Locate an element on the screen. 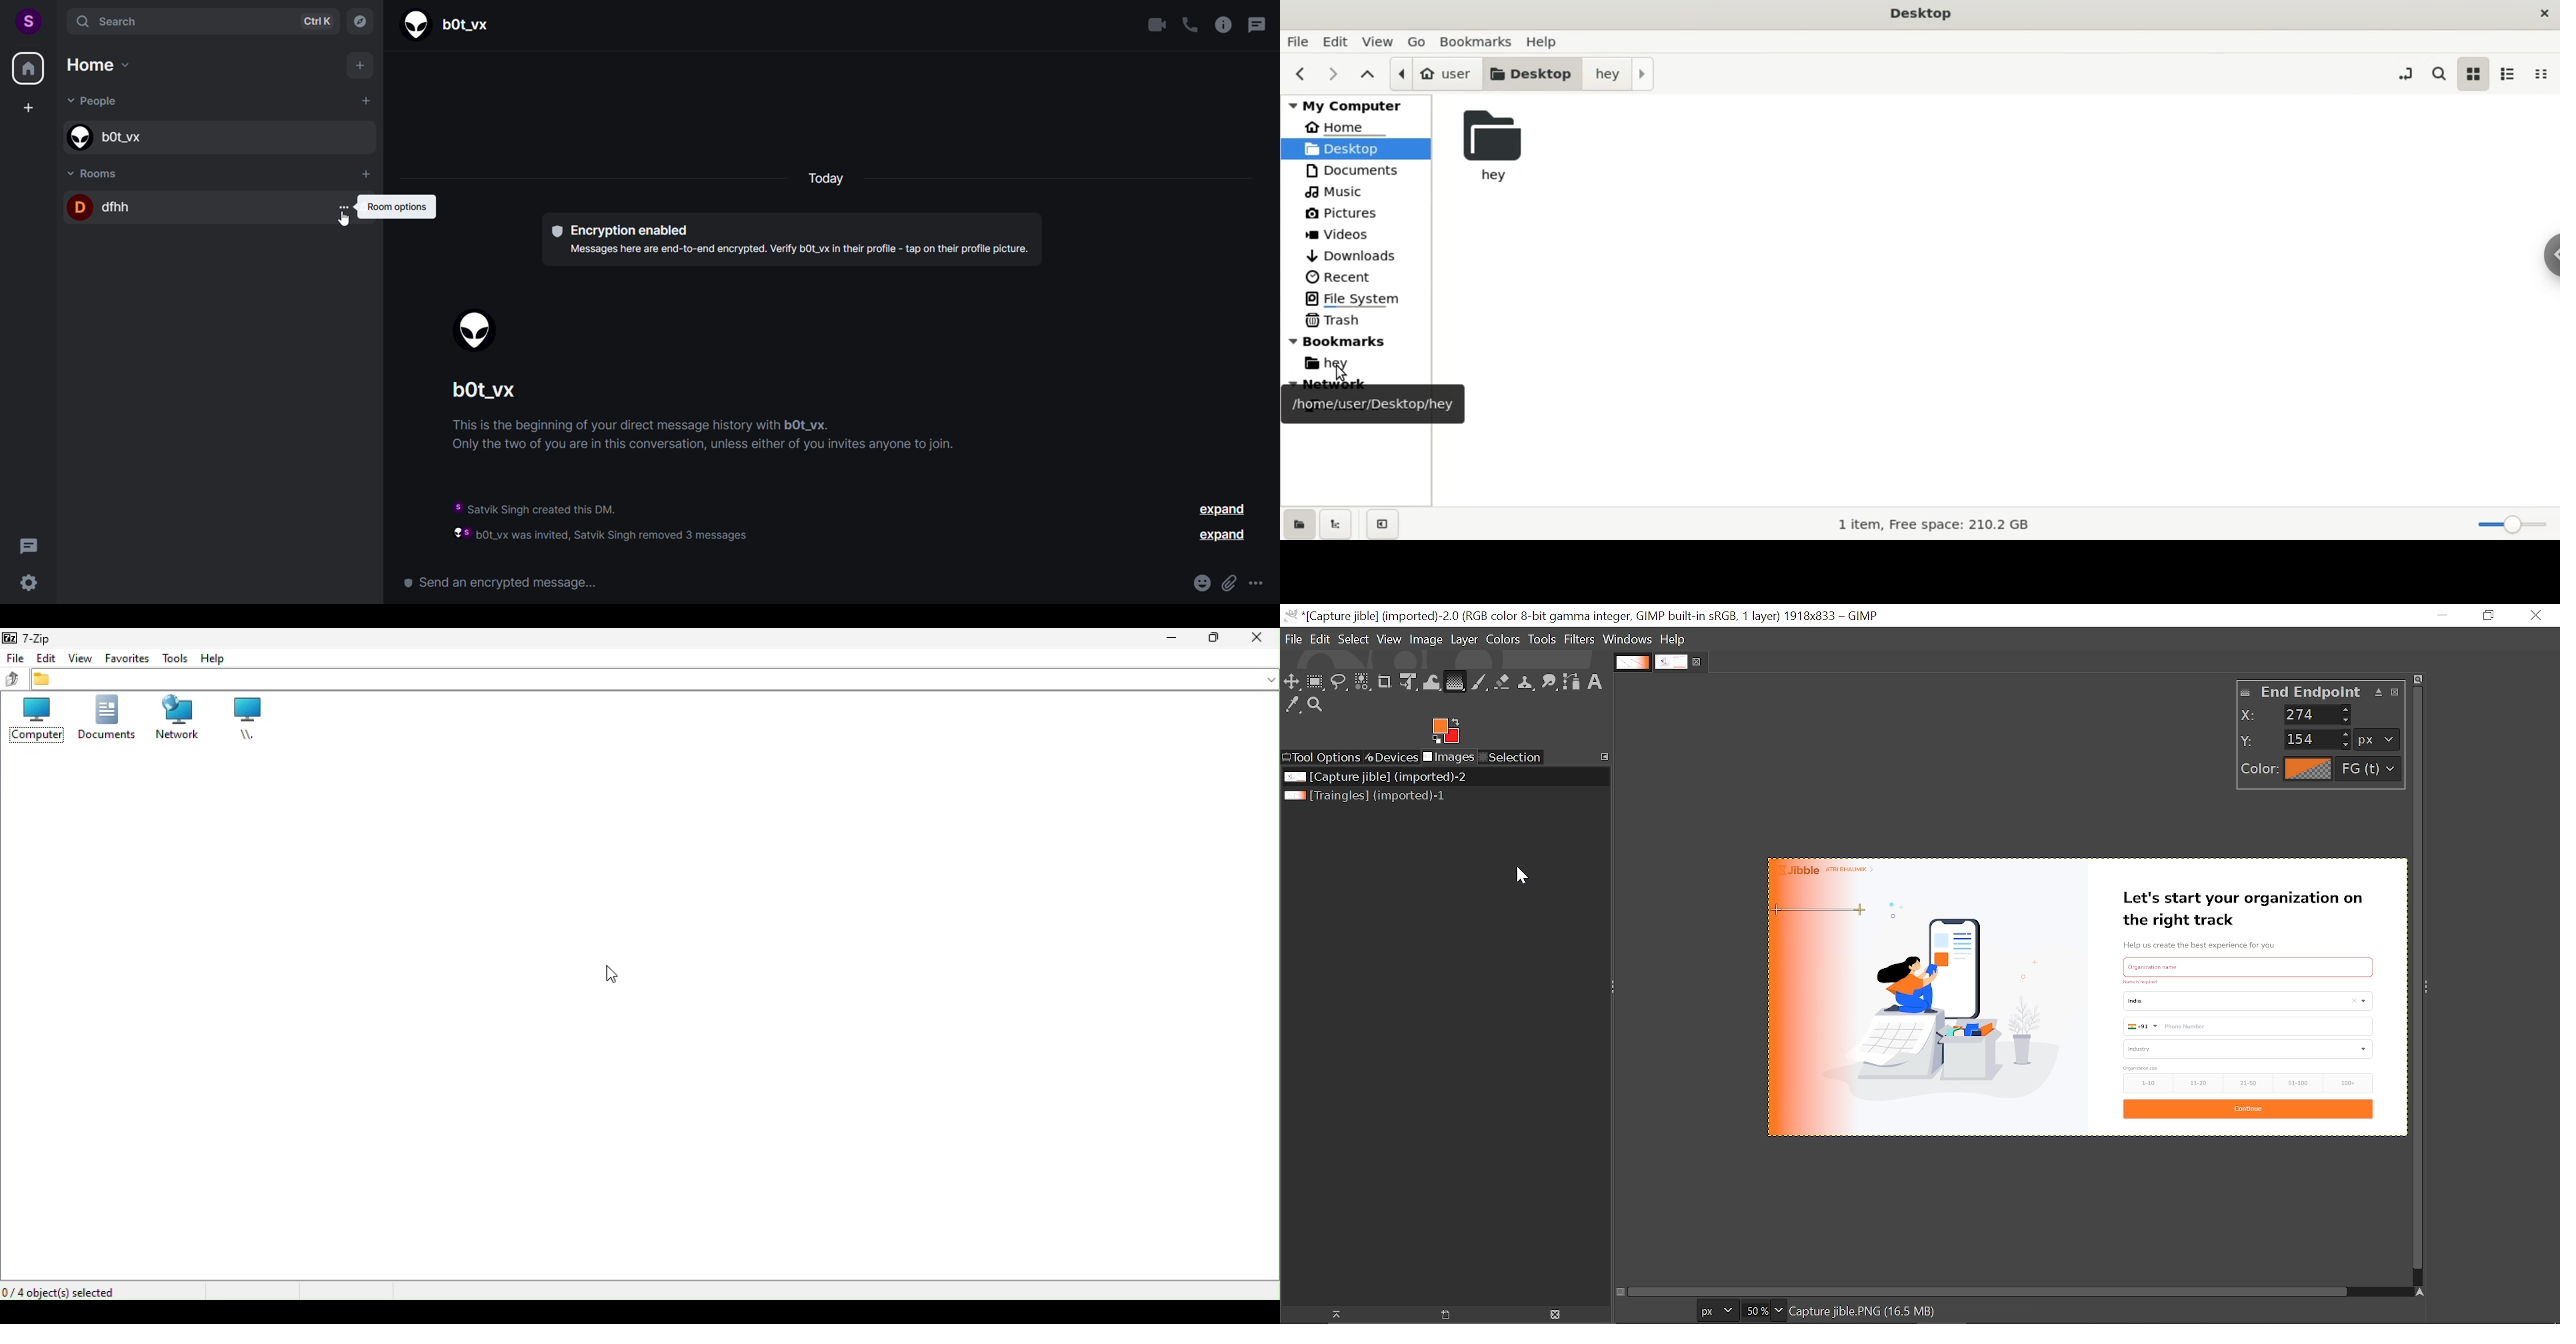 This screenshot has height=1344, width=2576. threads is located at coordinates (29, 543).